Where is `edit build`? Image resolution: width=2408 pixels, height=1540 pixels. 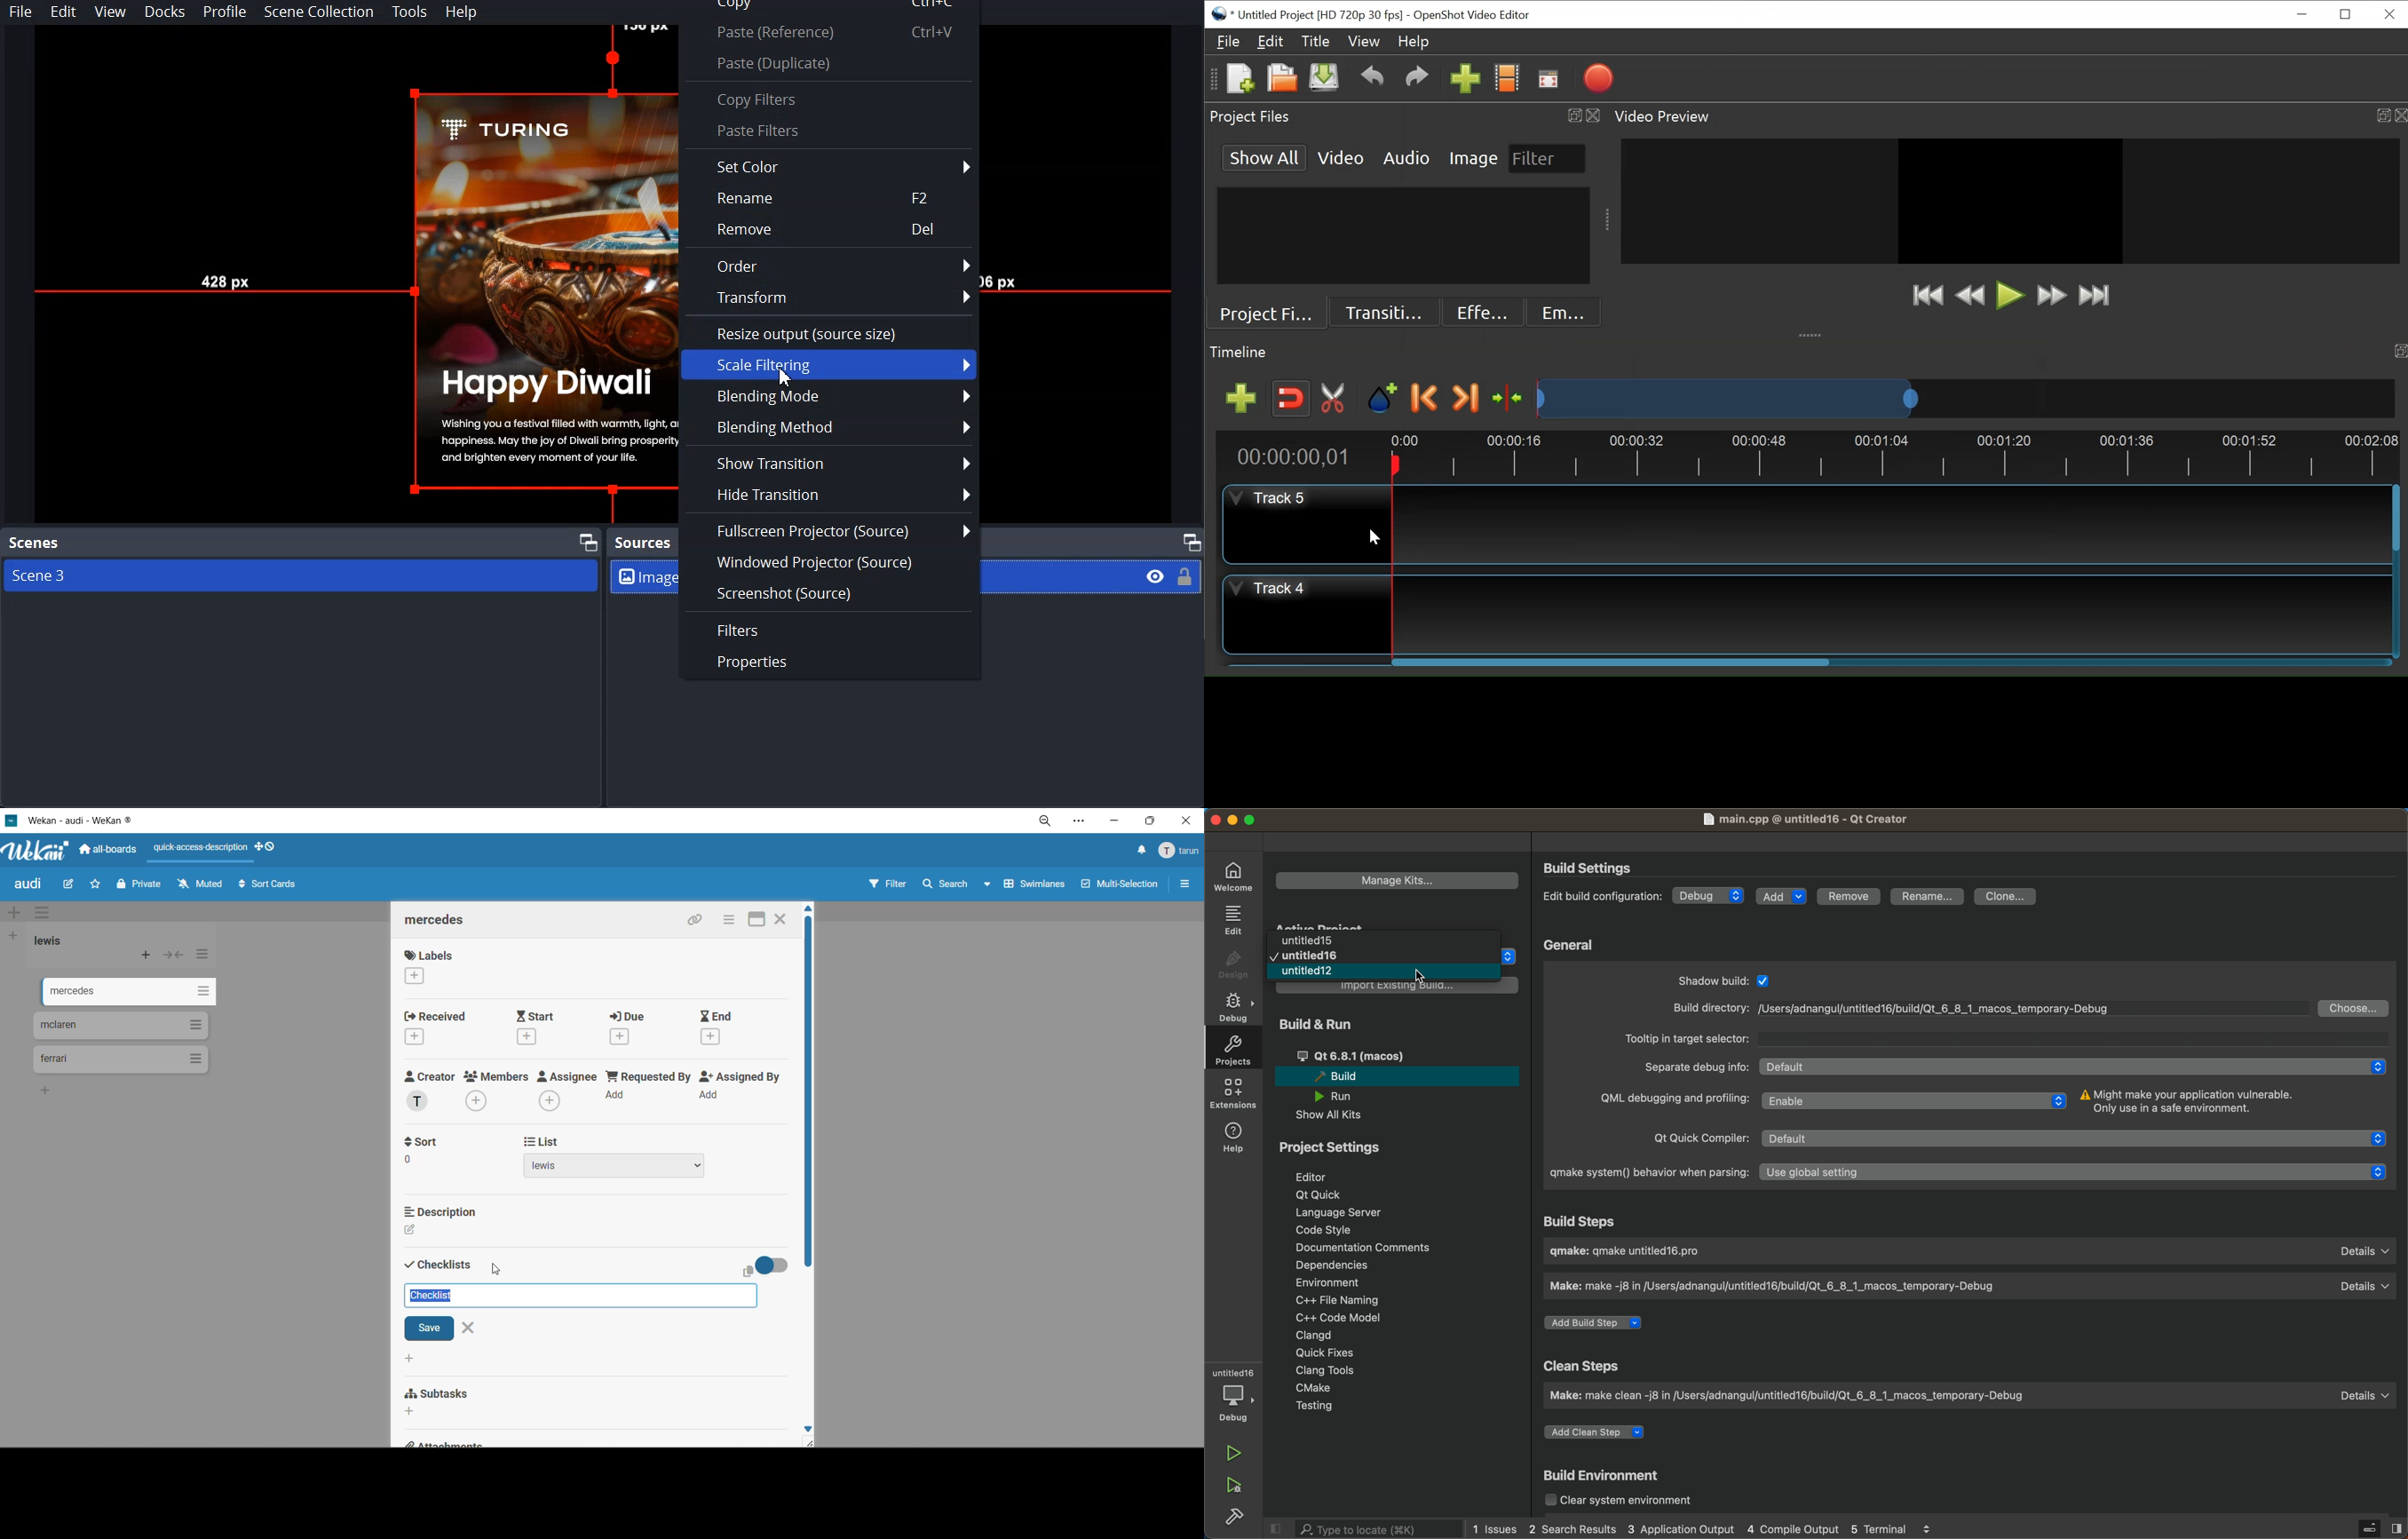
edit build is located at coordinates (1604, 896).